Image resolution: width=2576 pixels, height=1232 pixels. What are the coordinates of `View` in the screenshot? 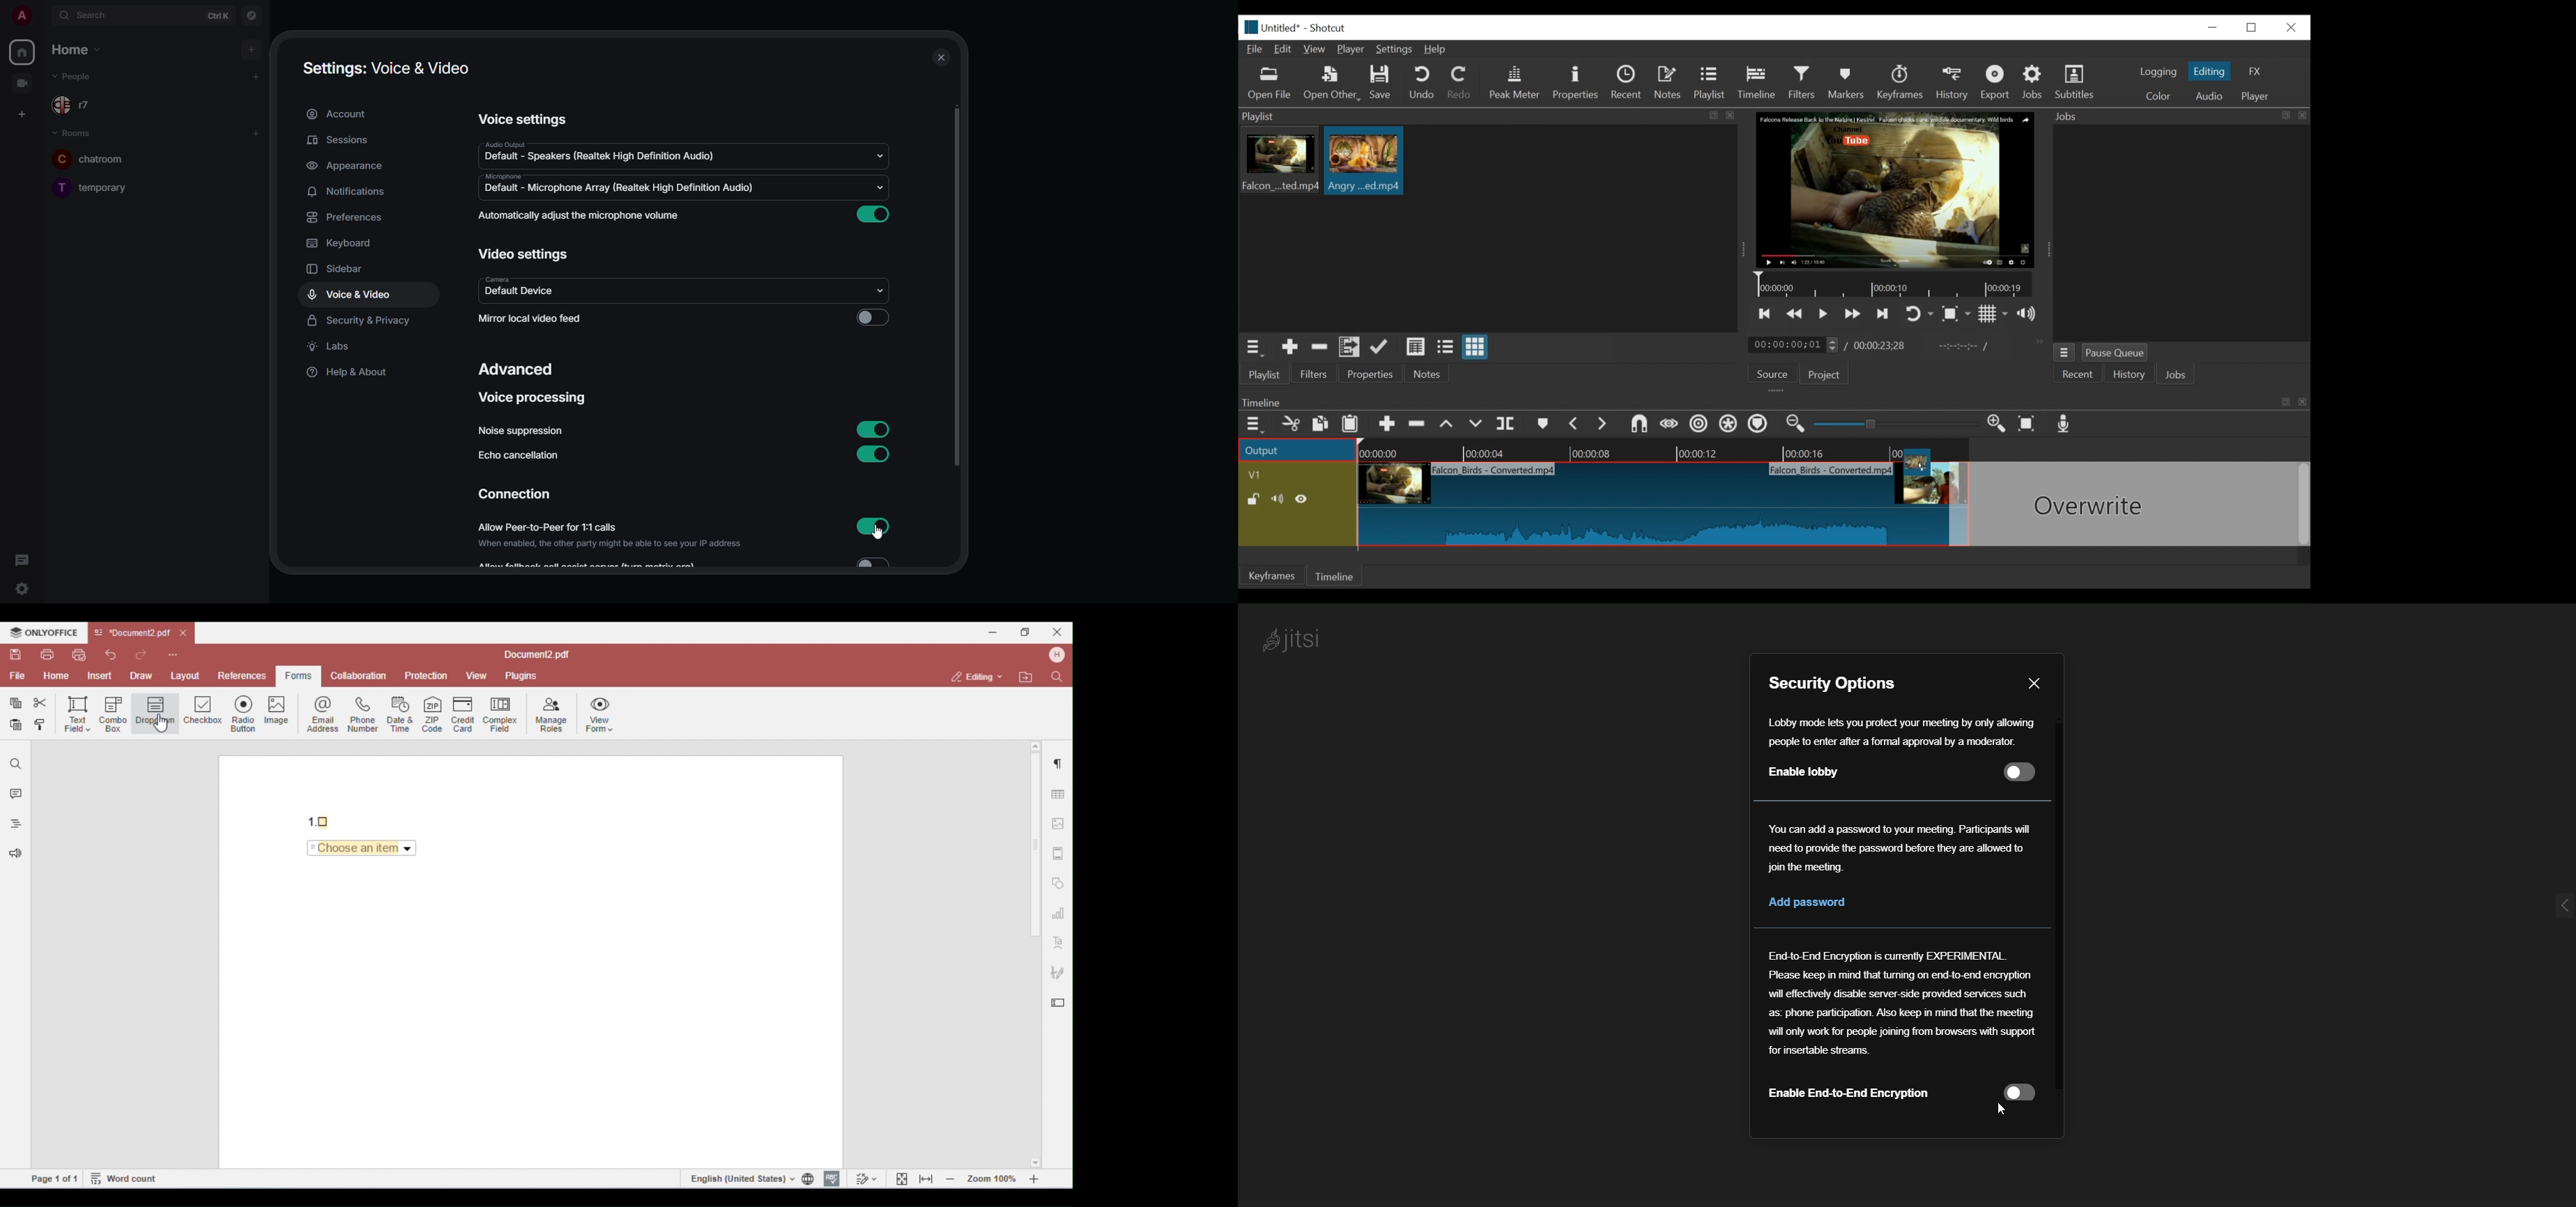 It's located at (1316, 49).